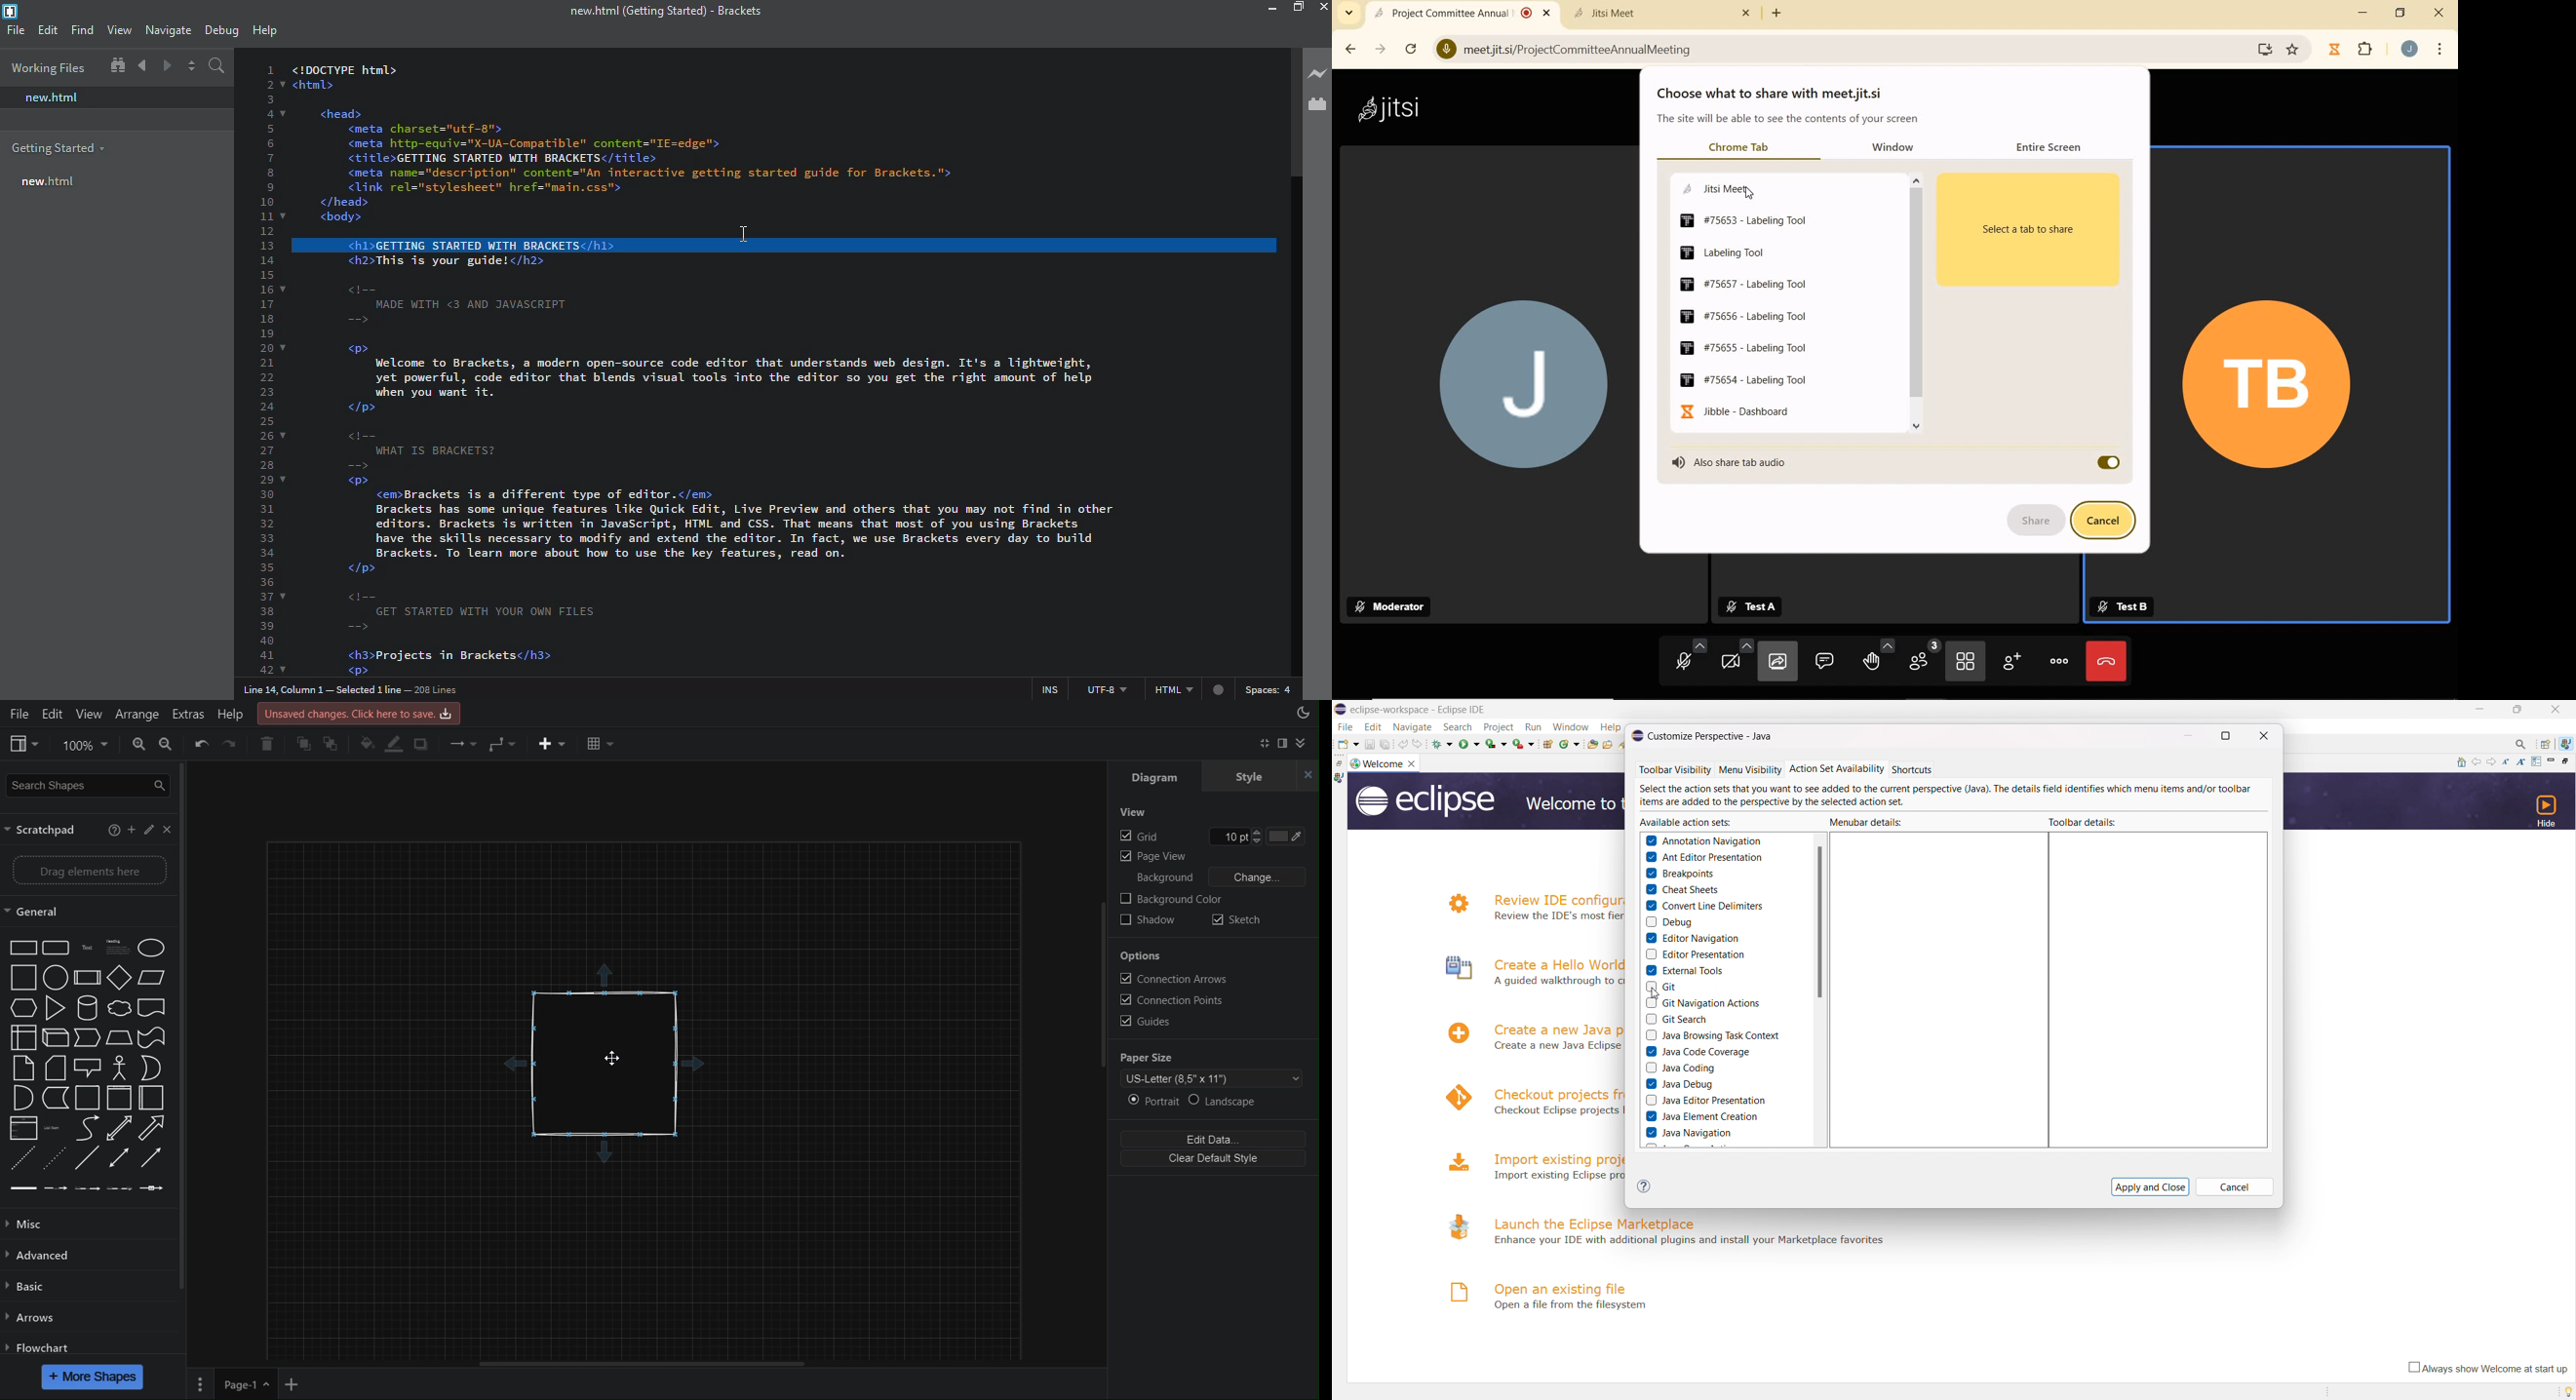 The width and height of the screenshot is (2576, 1400). What do you see at coordinates (1238, 918) in the screenshot?
I see `Sketch` at bounding box center [1238, 918].